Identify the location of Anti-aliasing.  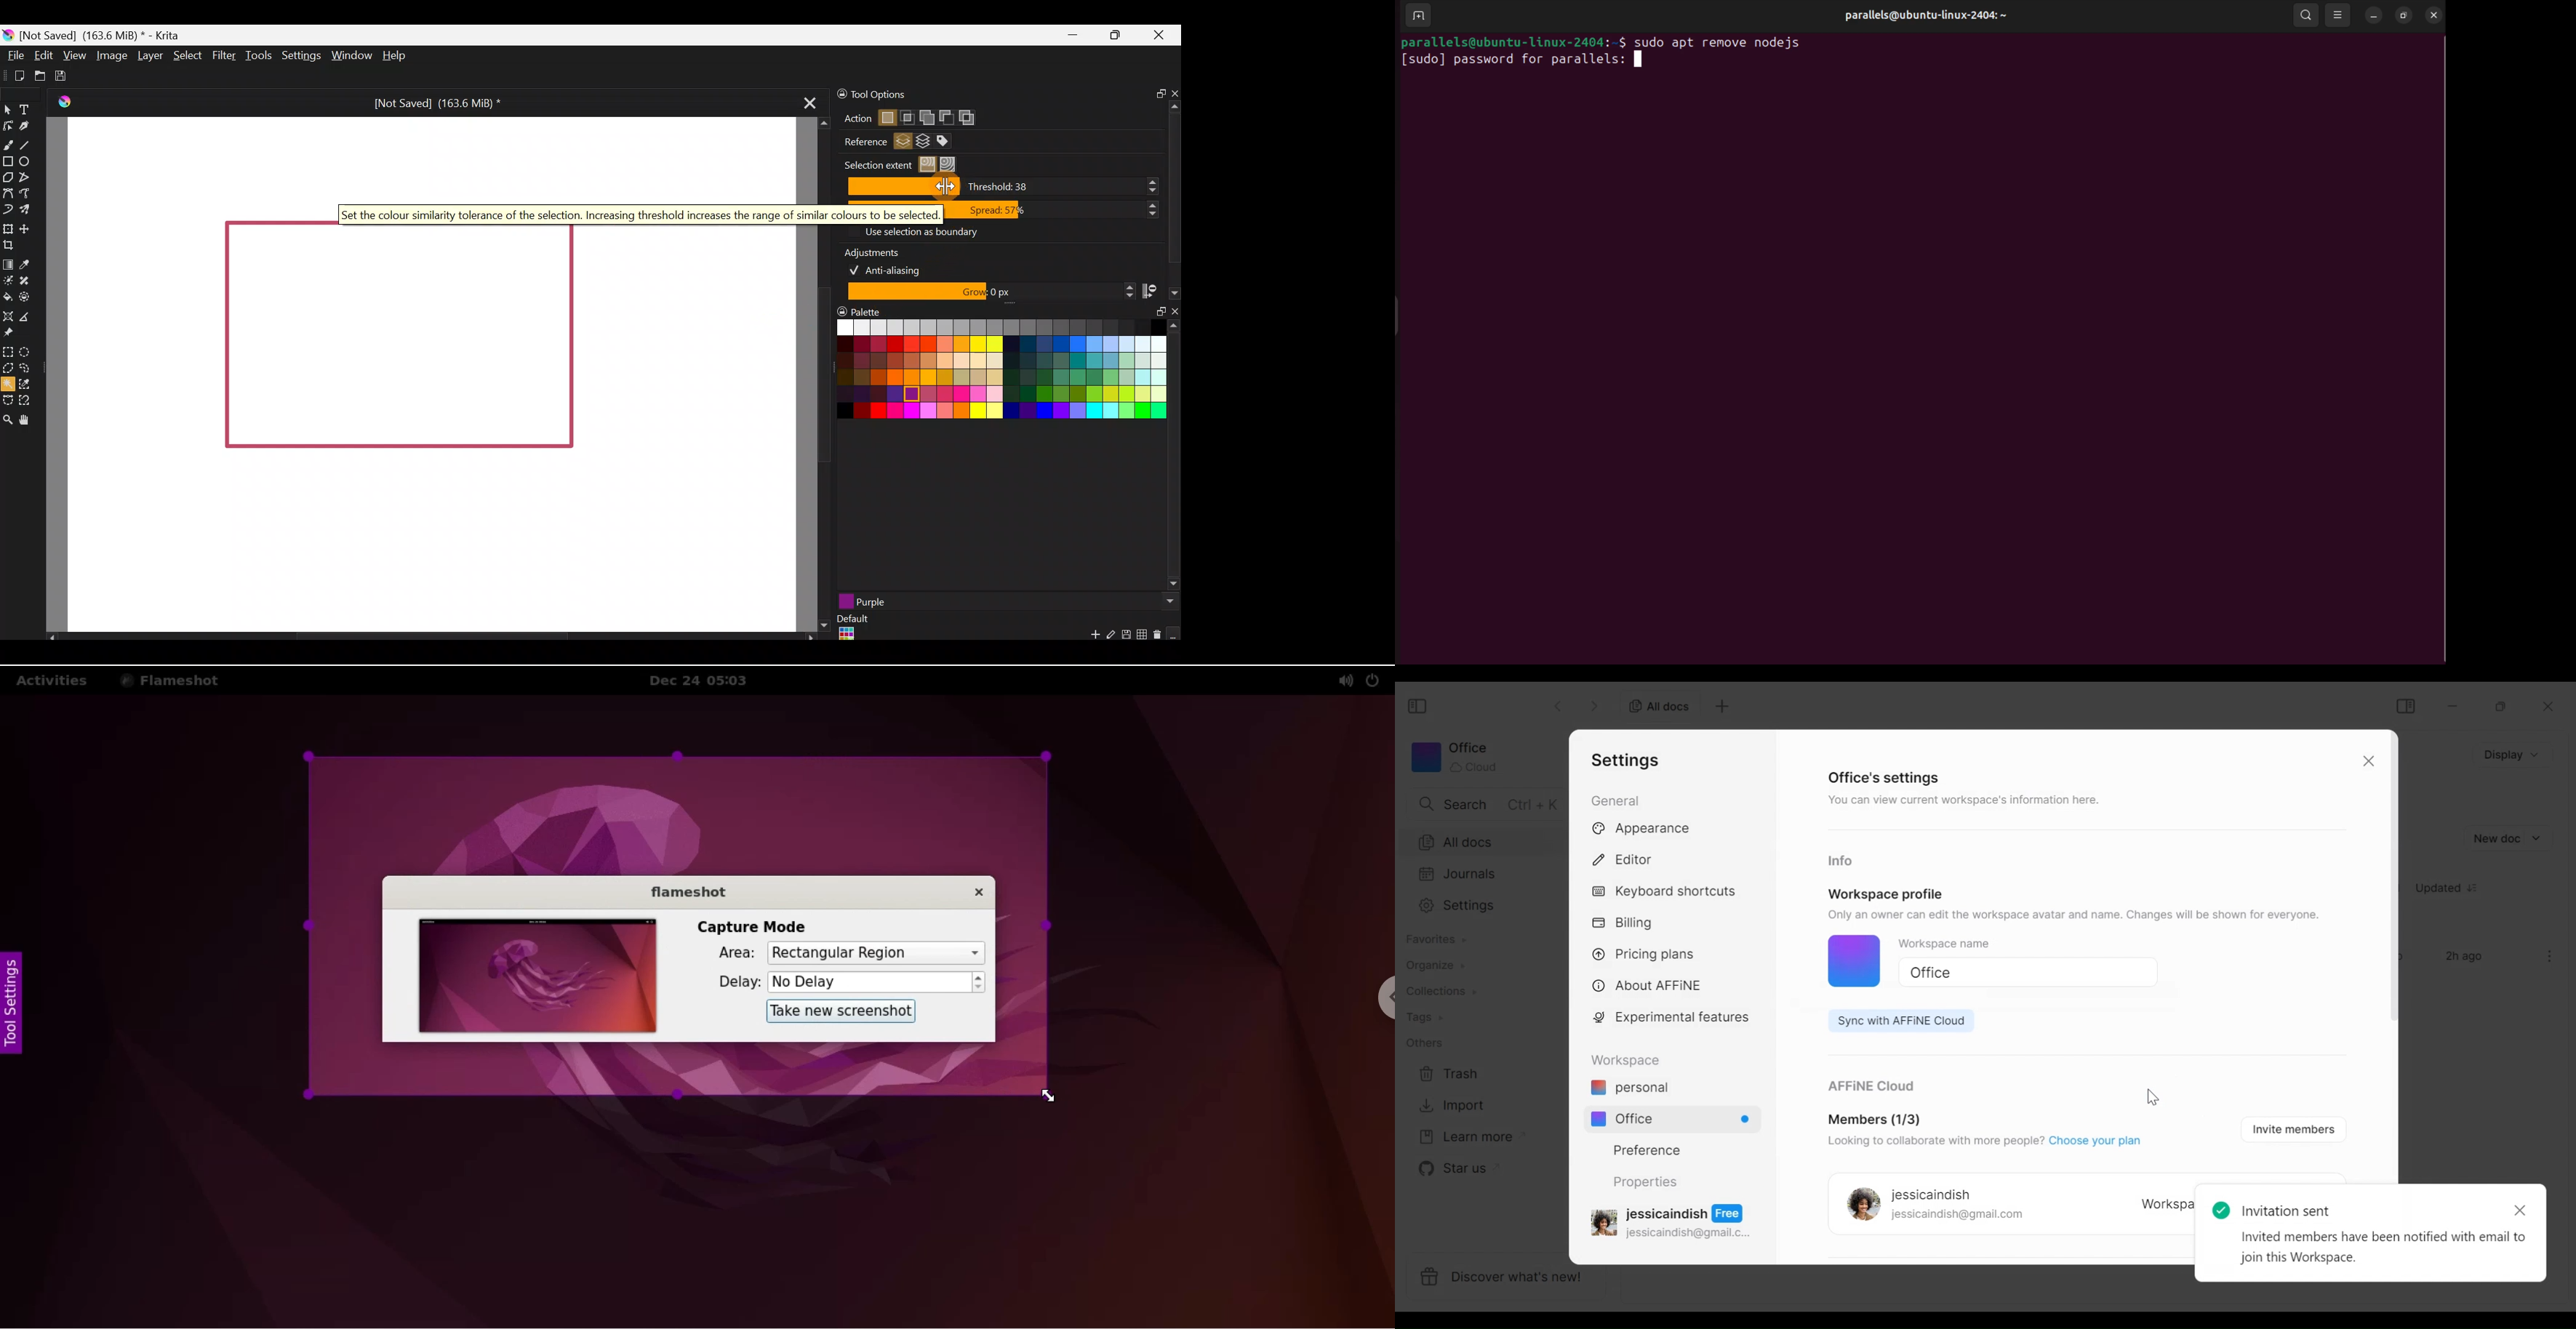
(894, 269).